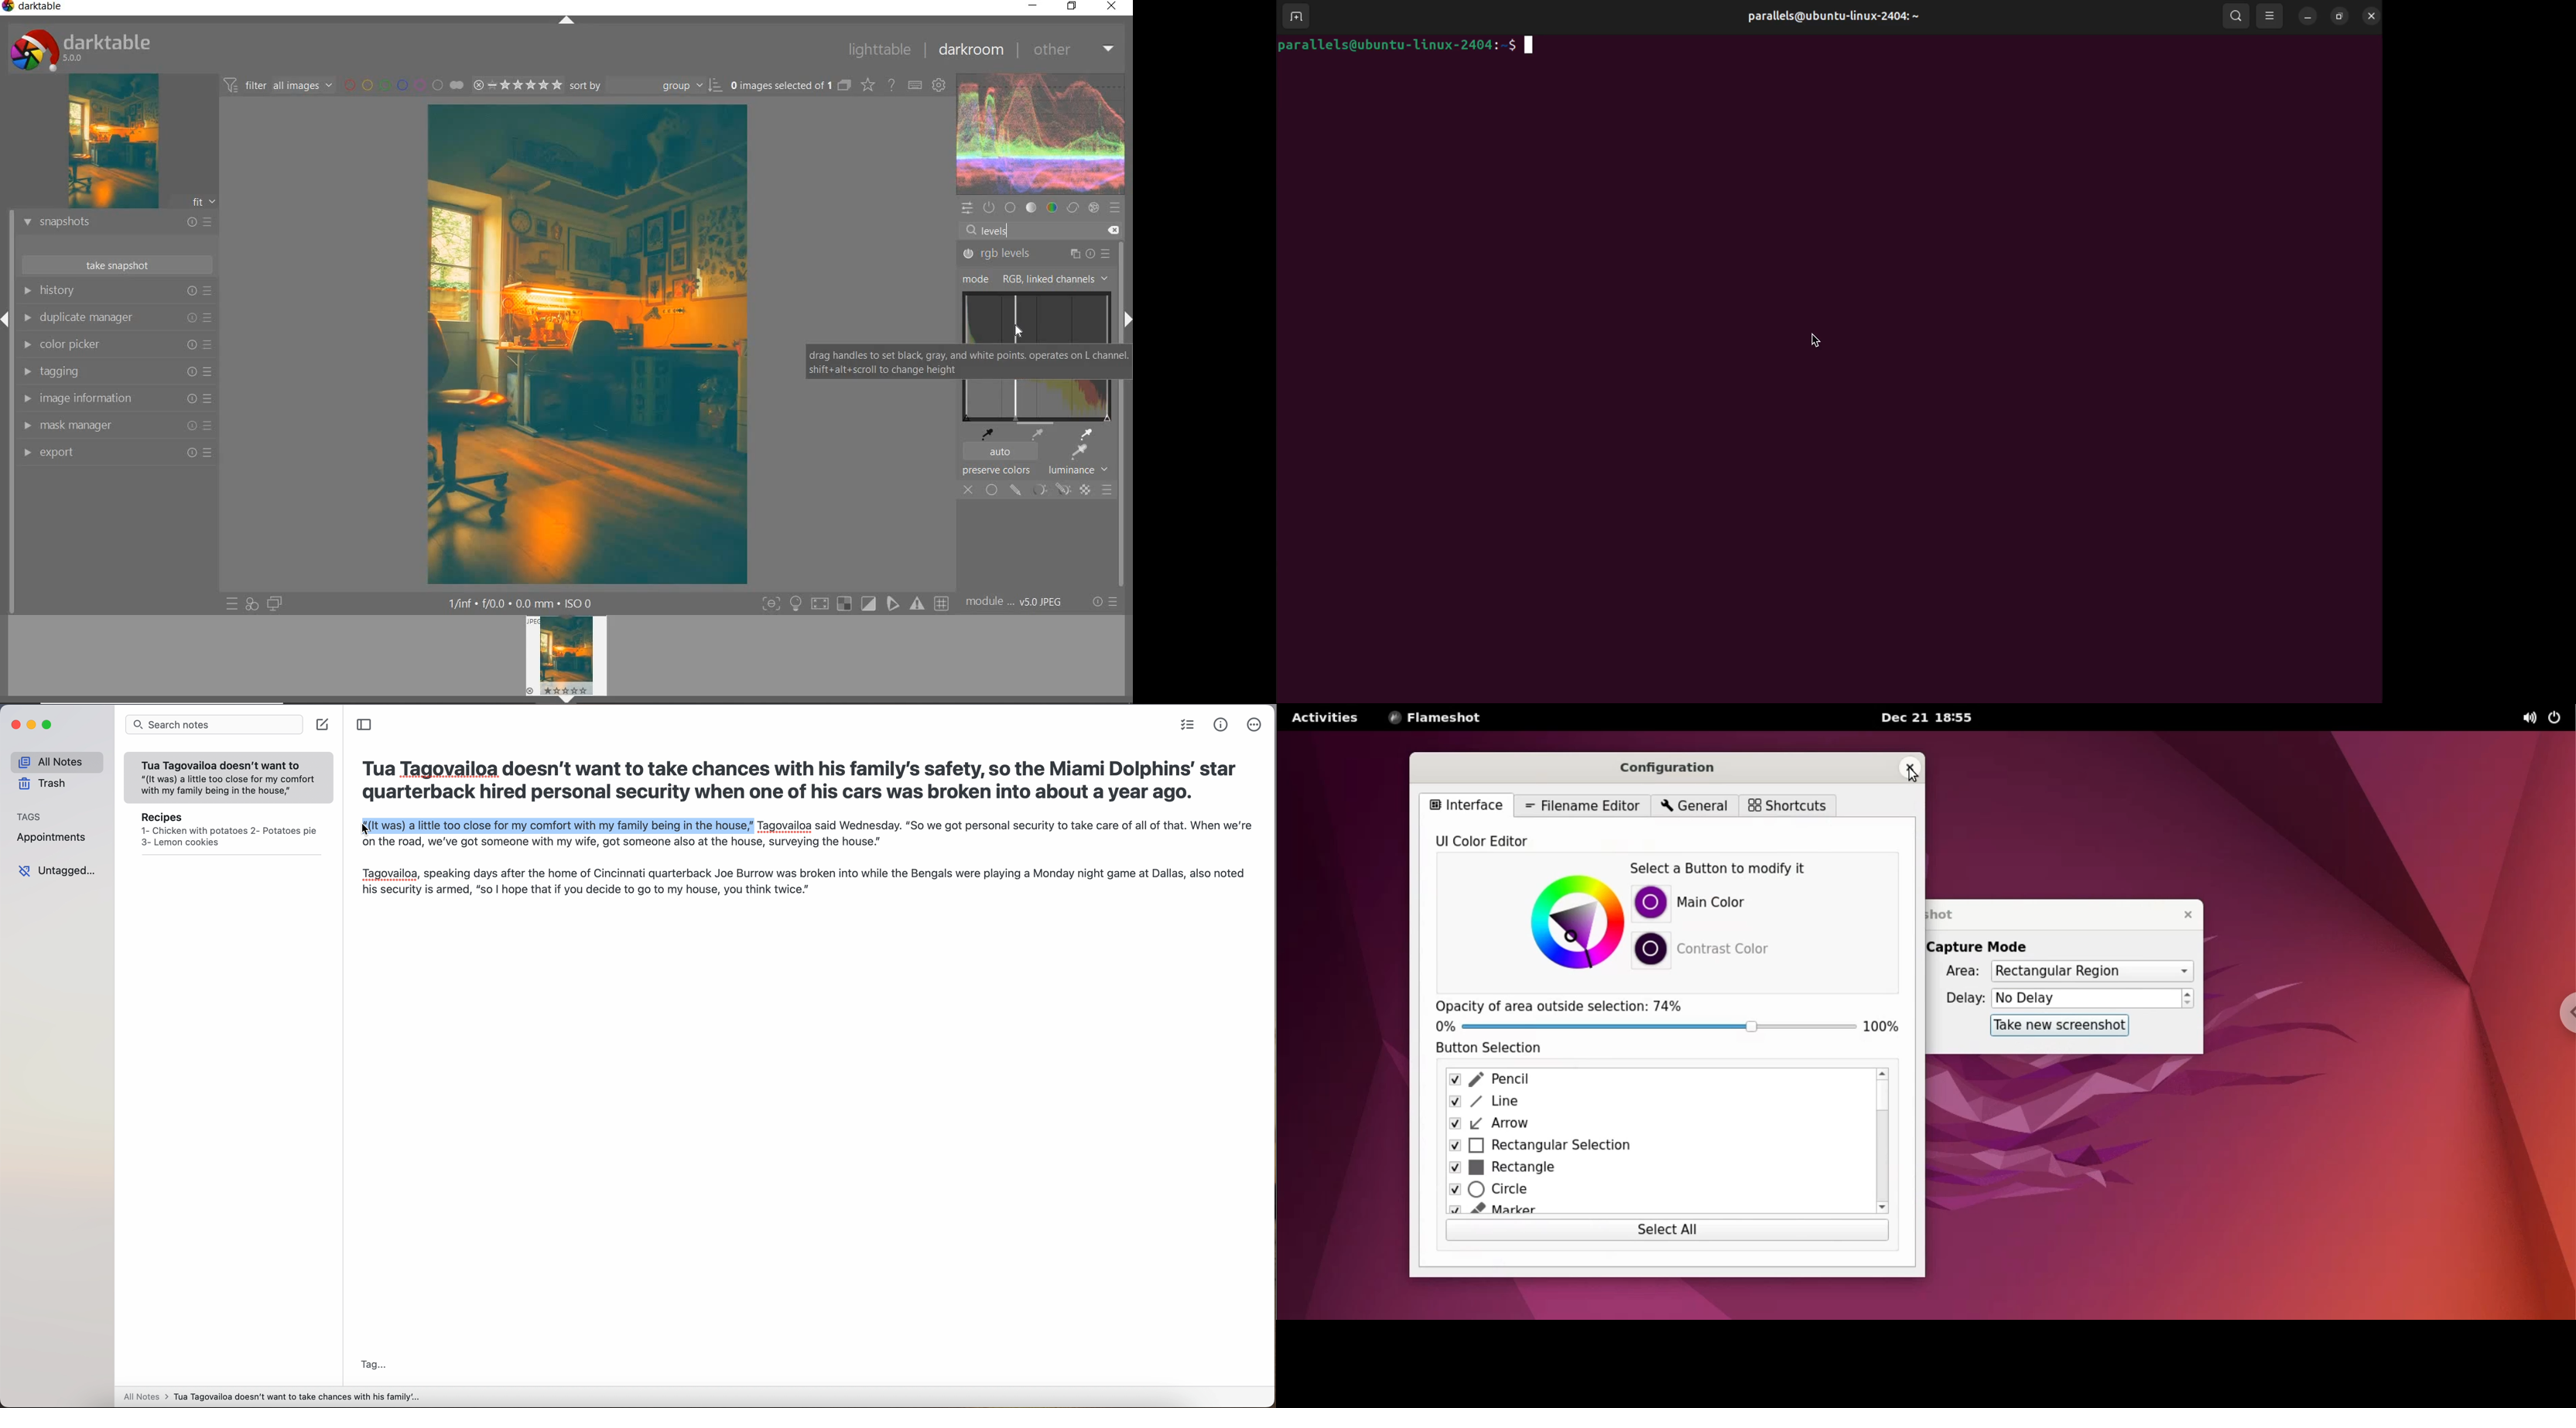  I want to click on preserve colors, so click(997, 471).